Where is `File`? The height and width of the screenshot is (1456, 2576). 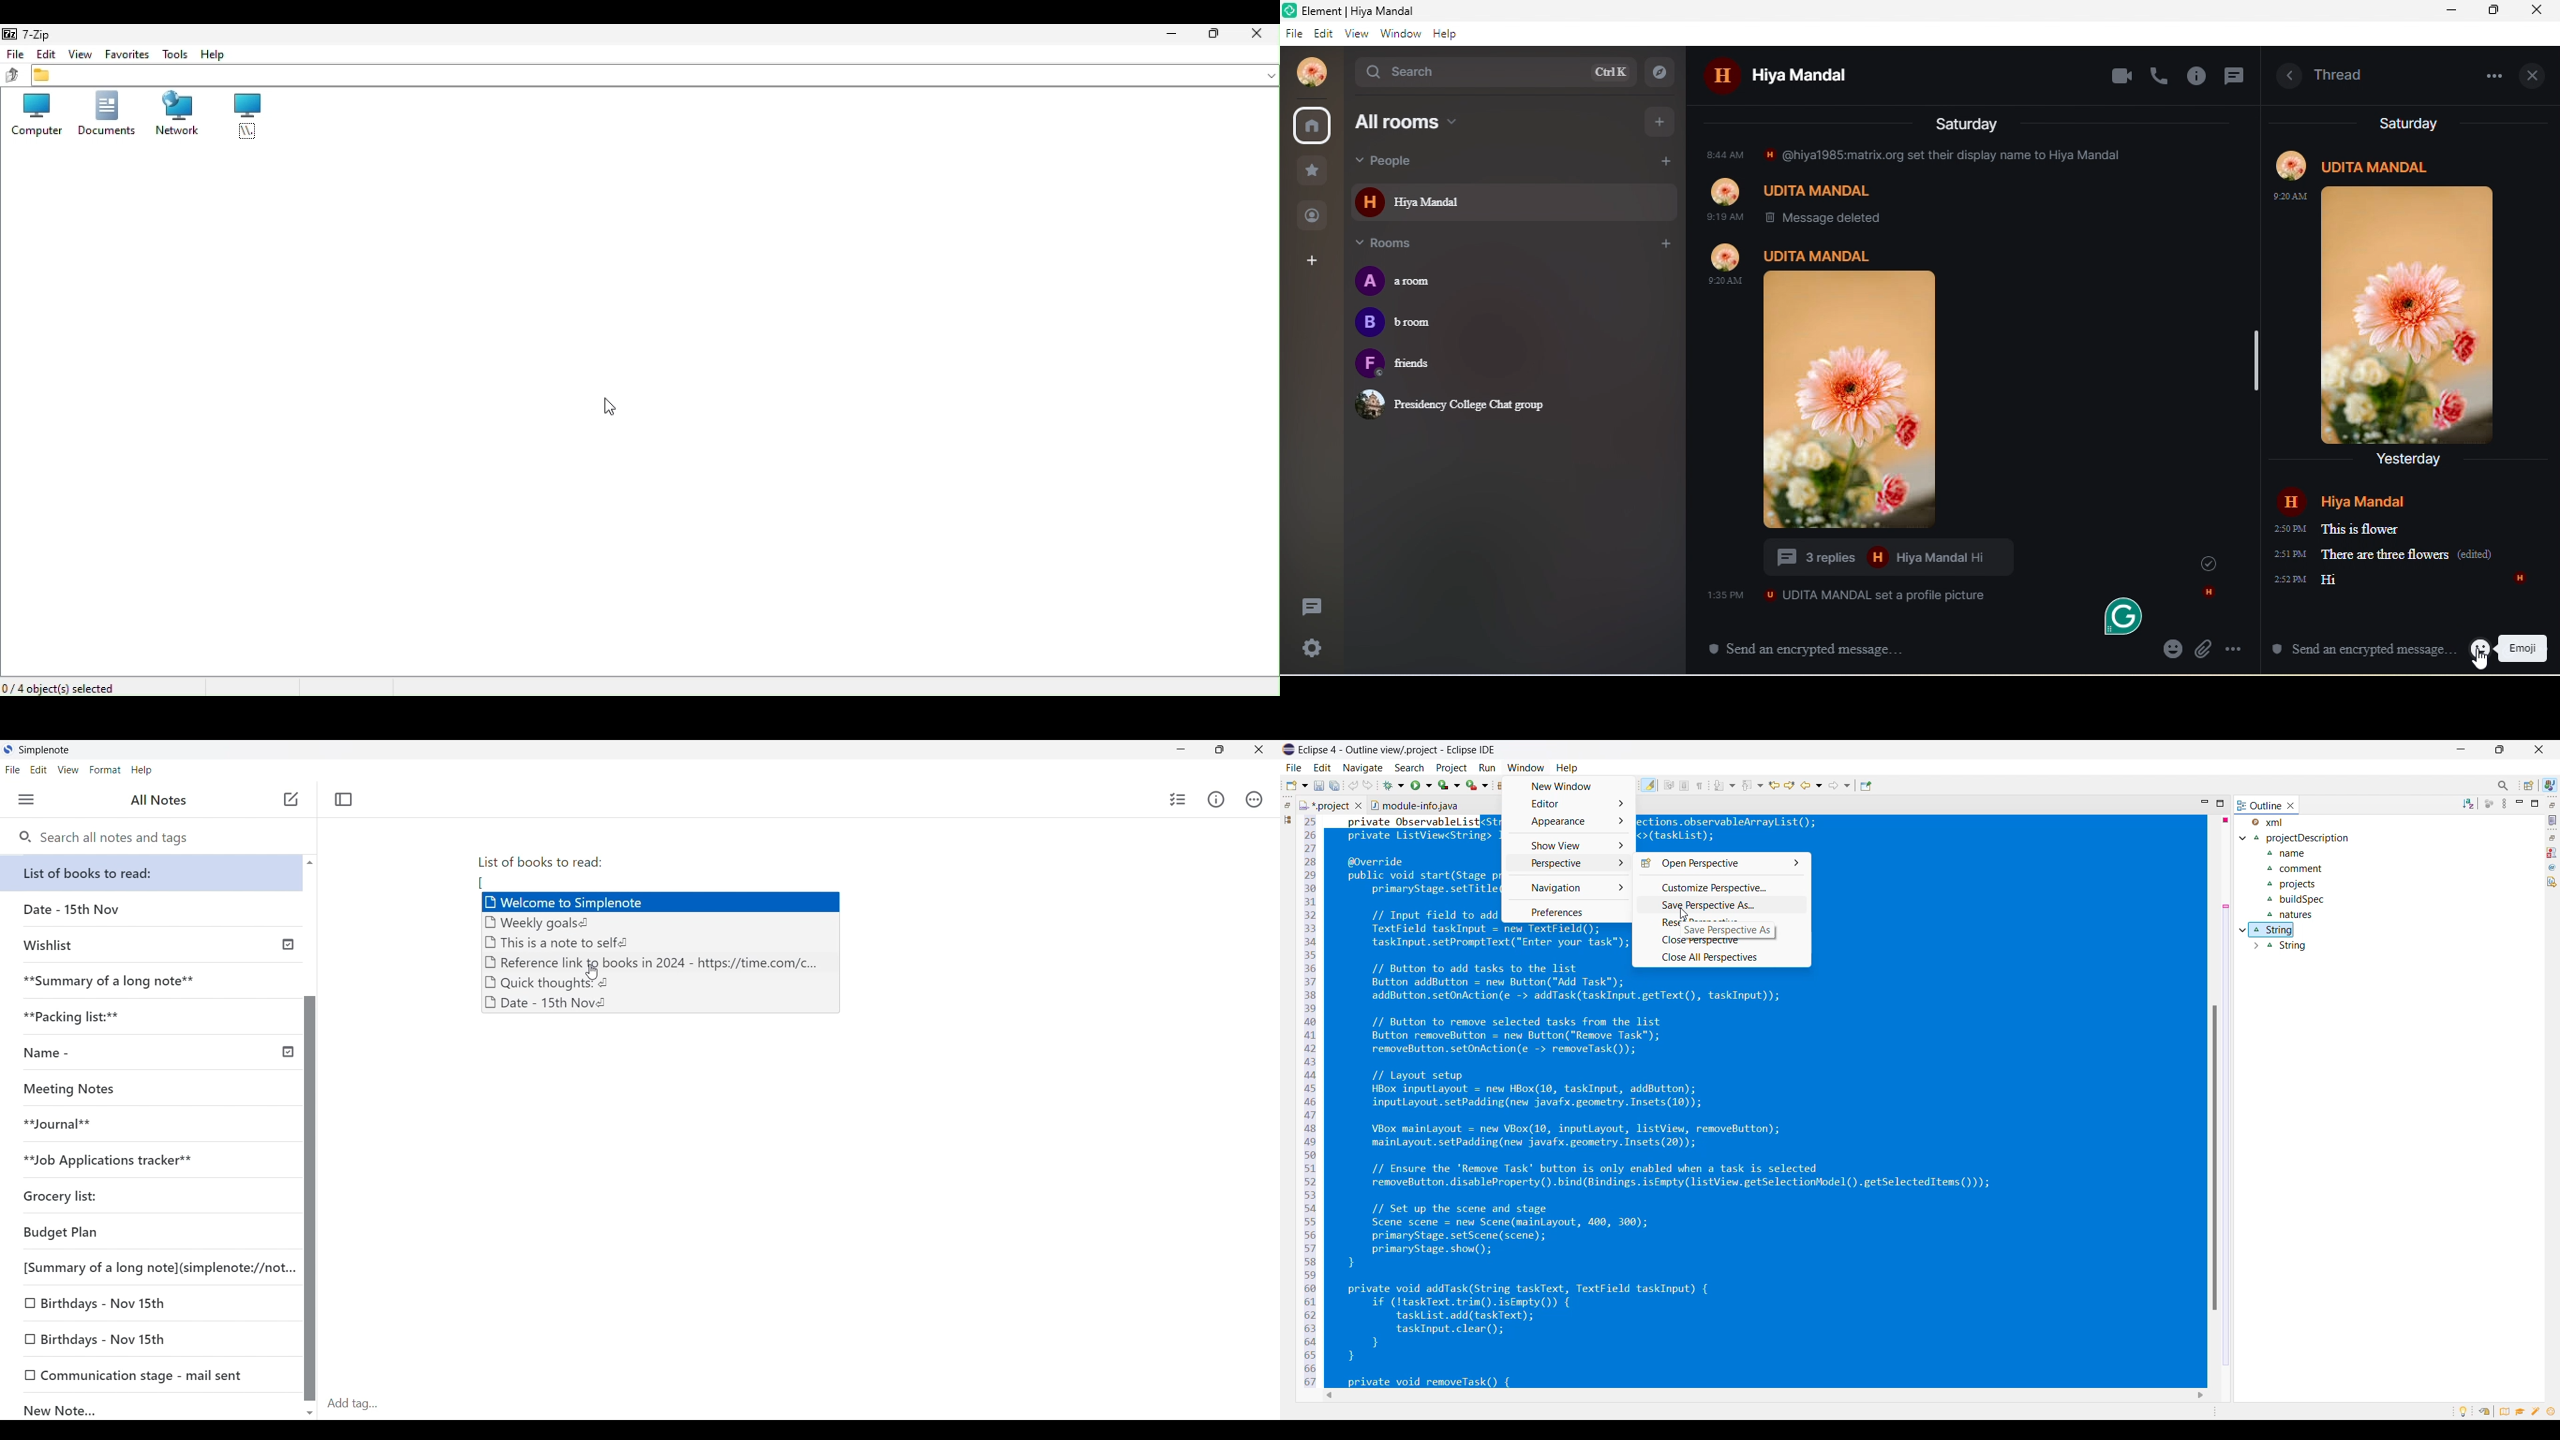 File is located at coordinates (13, 770).